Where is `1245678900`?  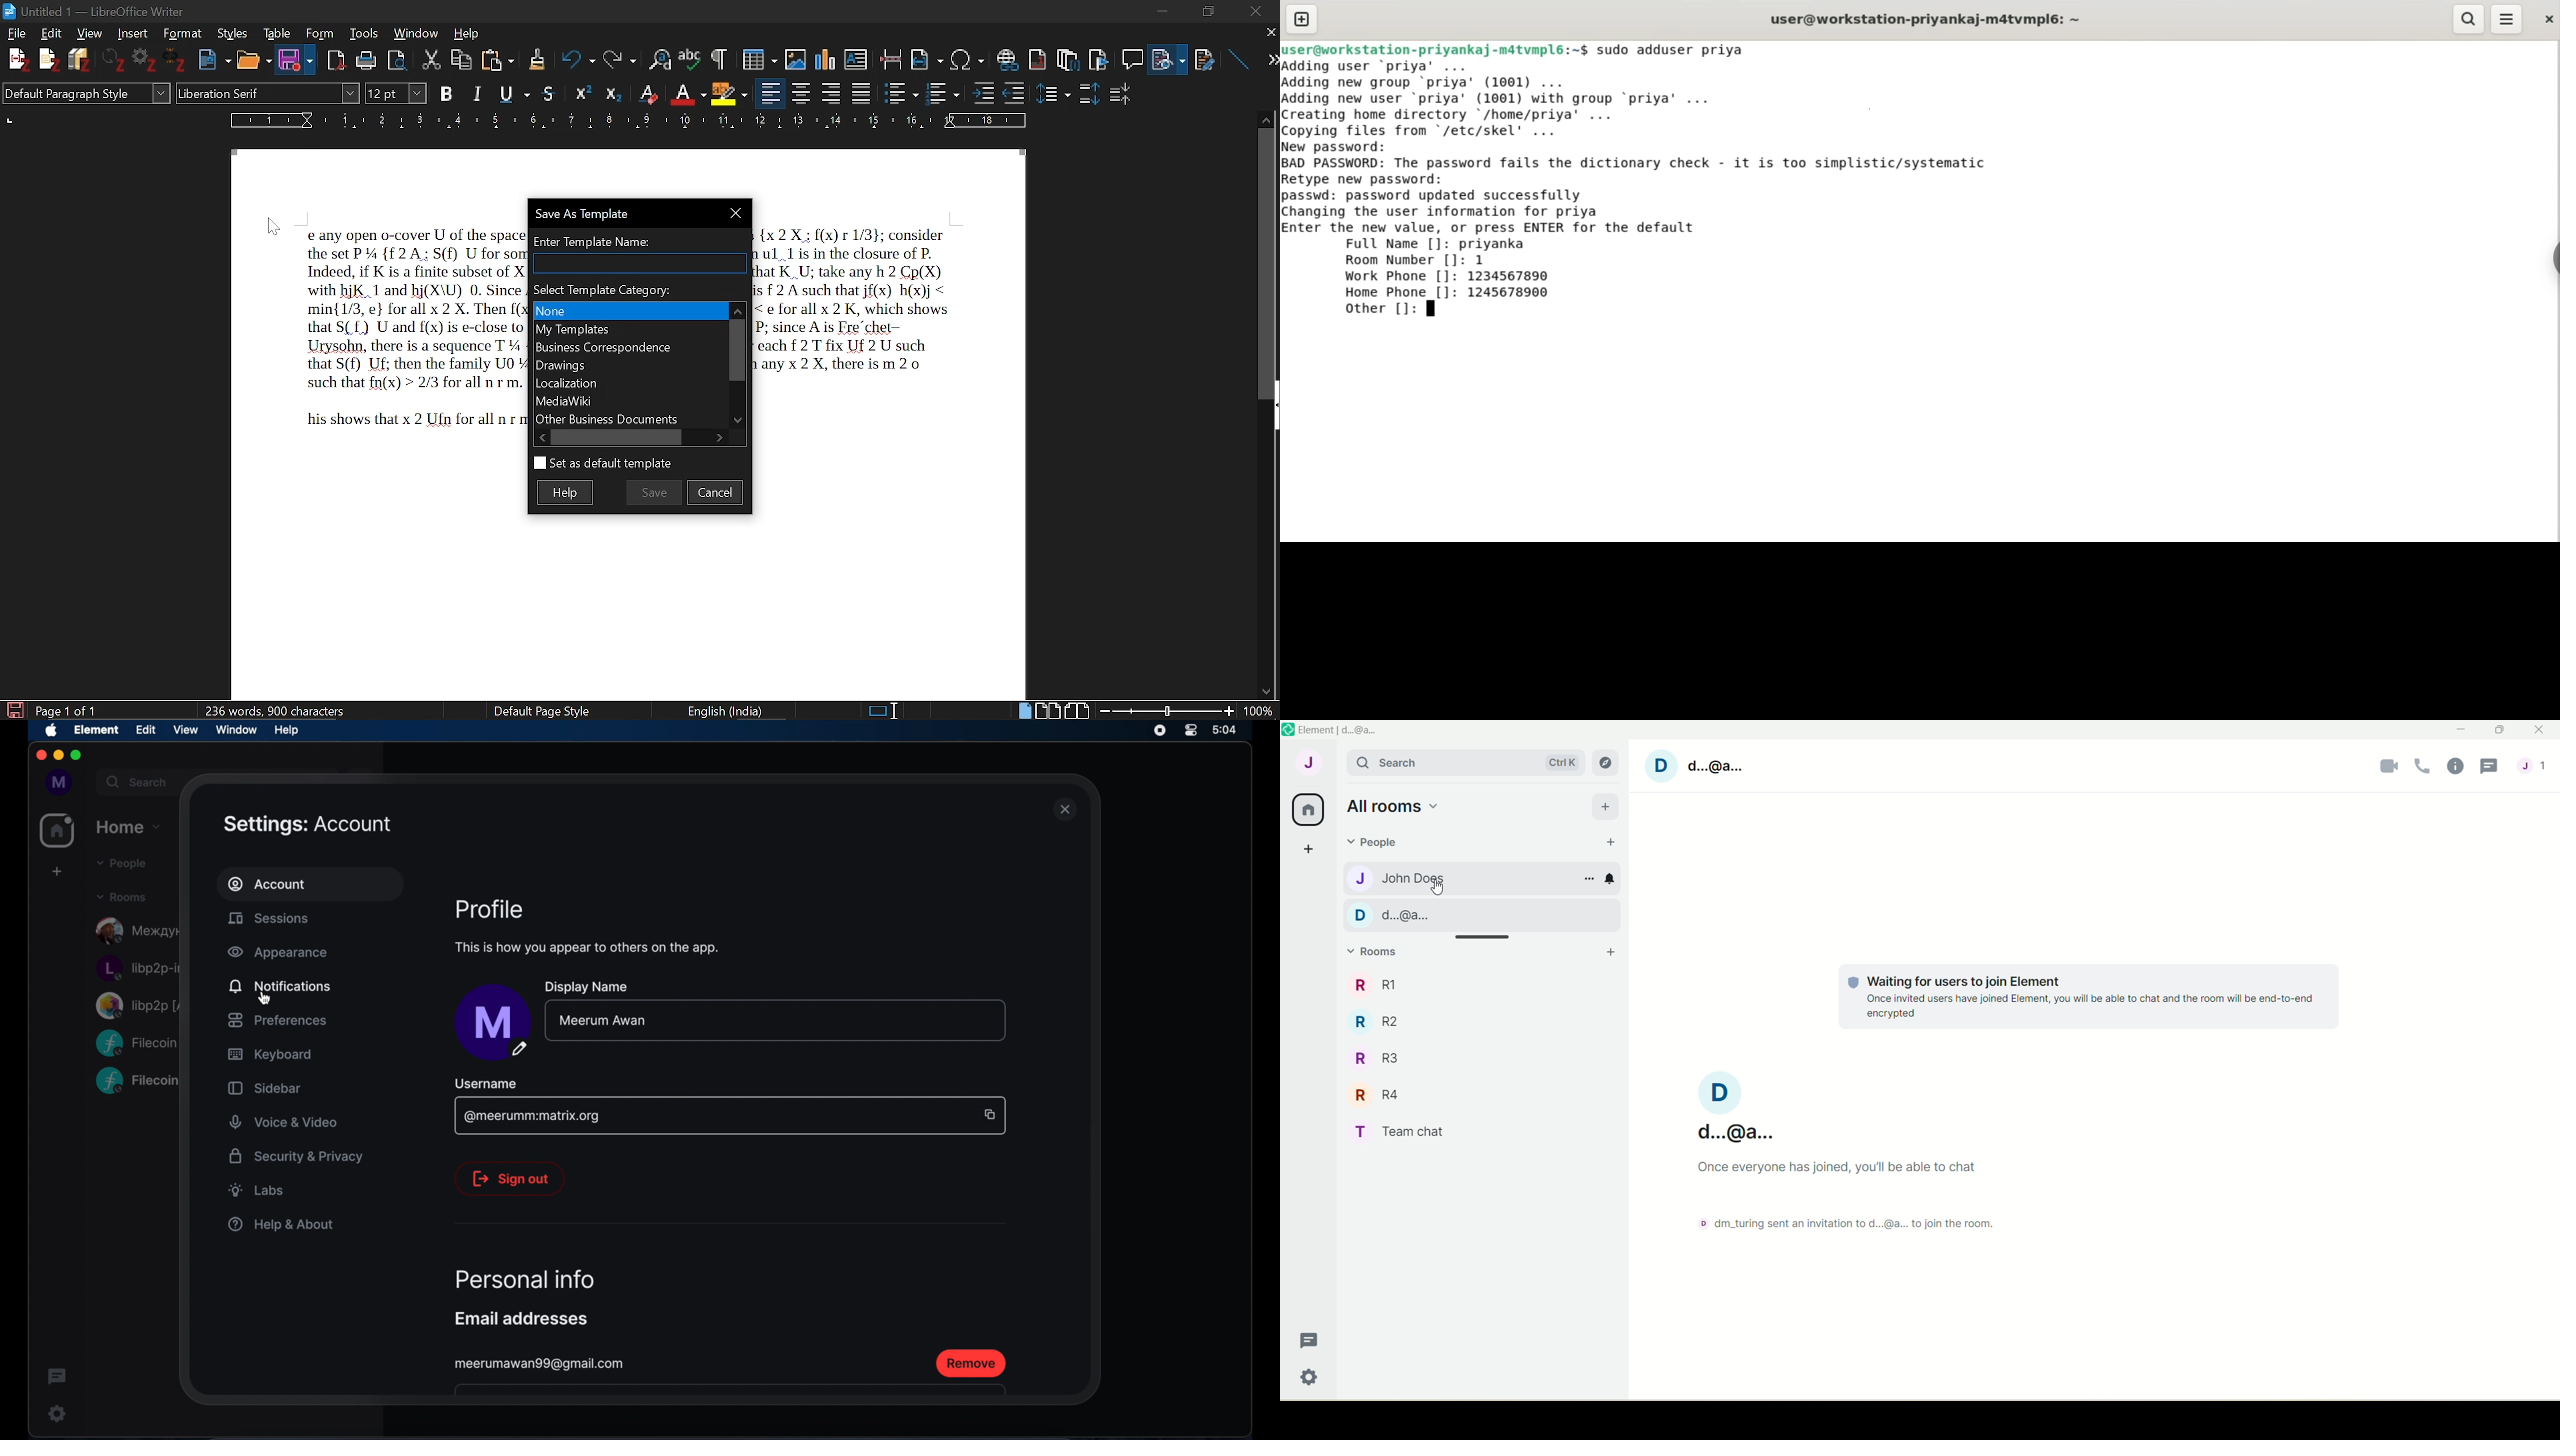
1245678900 is located at coordinates (1513, 294).